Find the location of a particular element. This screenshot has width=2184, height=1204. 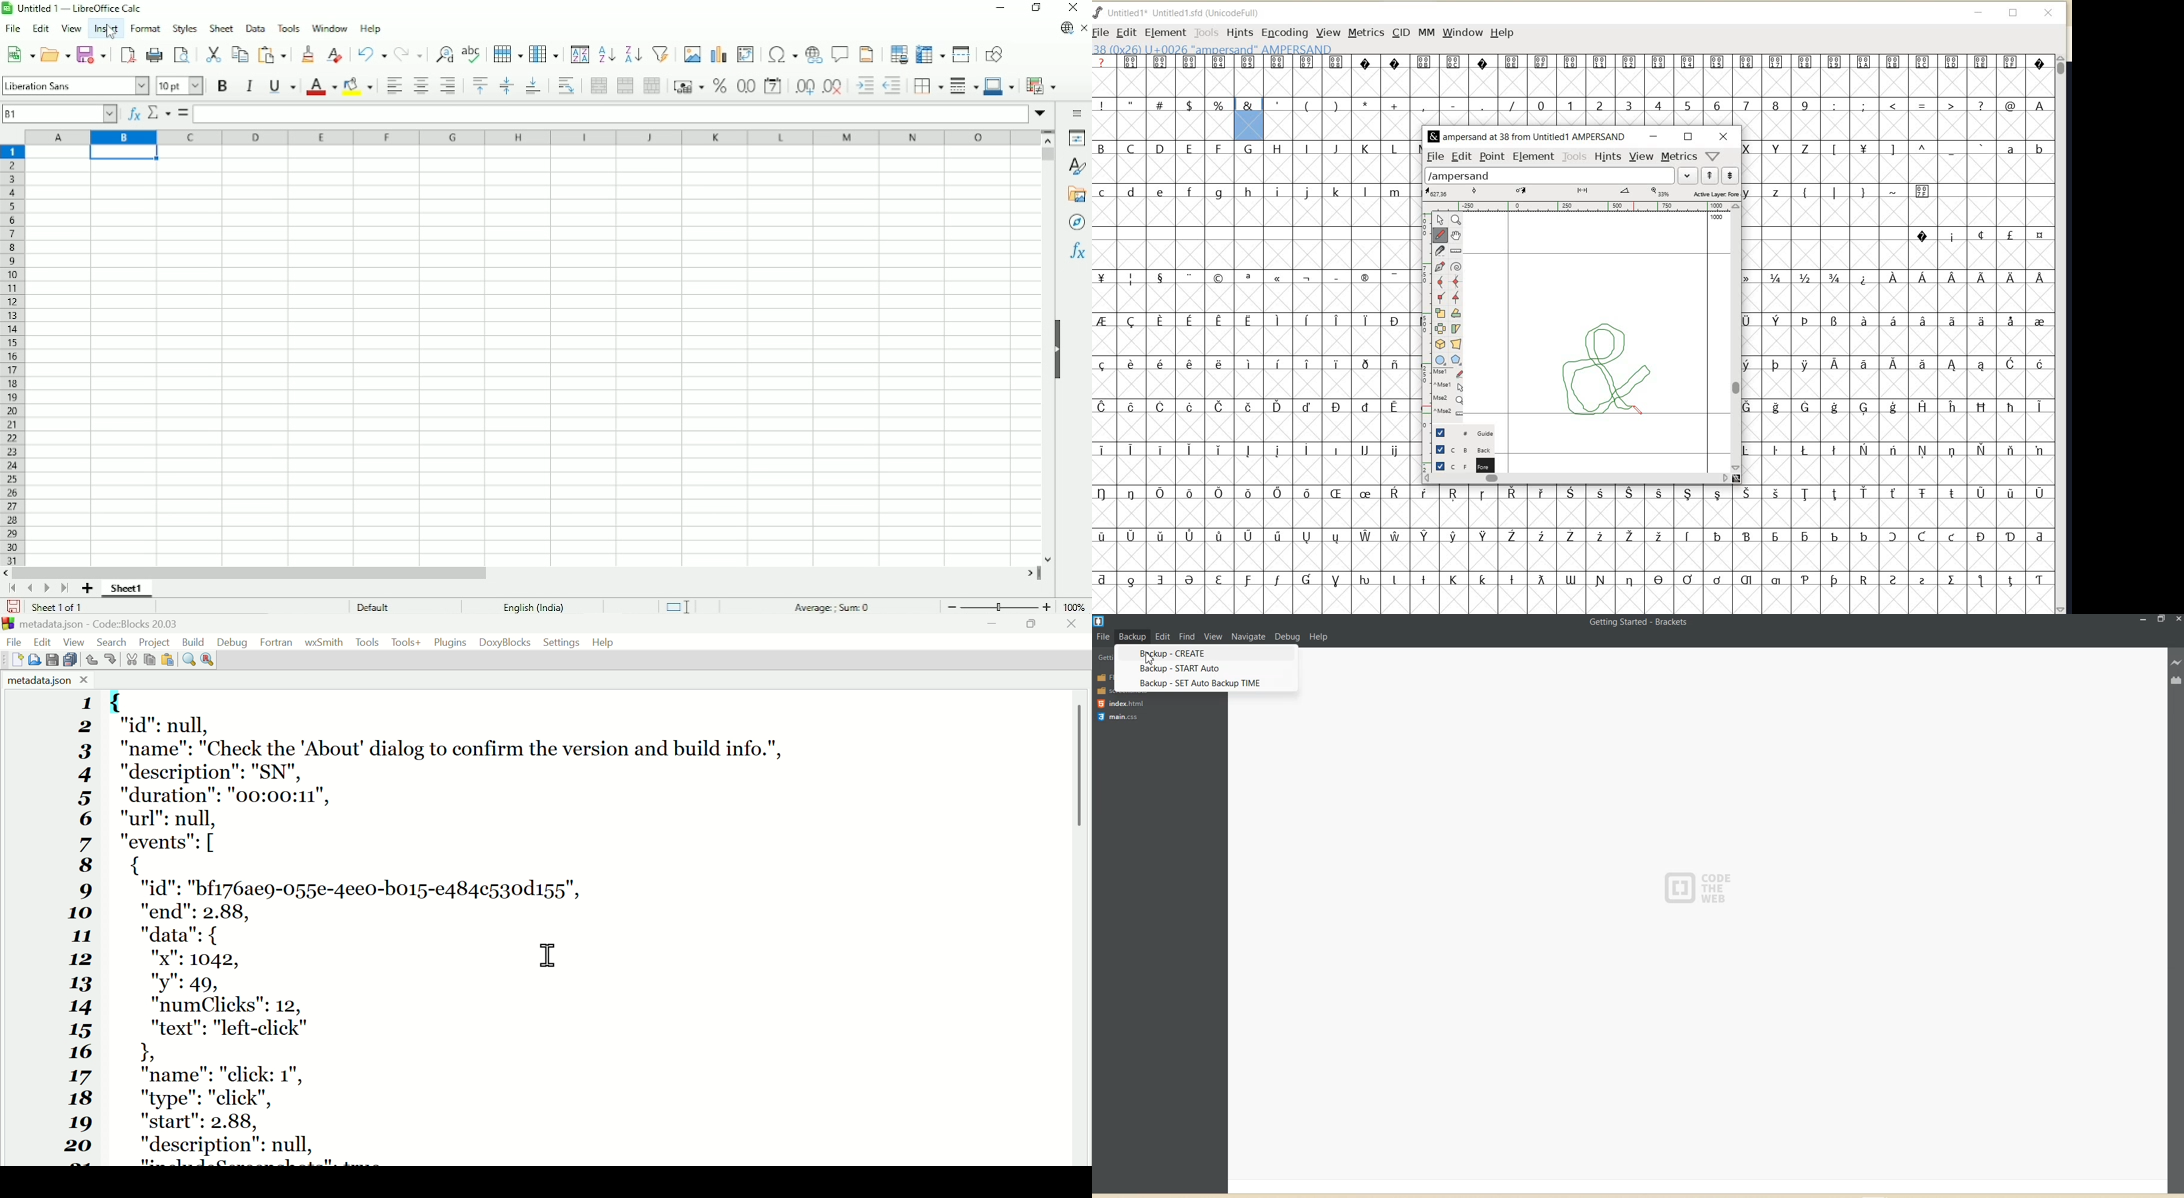

Styles is located at coordinates (1079, 165).